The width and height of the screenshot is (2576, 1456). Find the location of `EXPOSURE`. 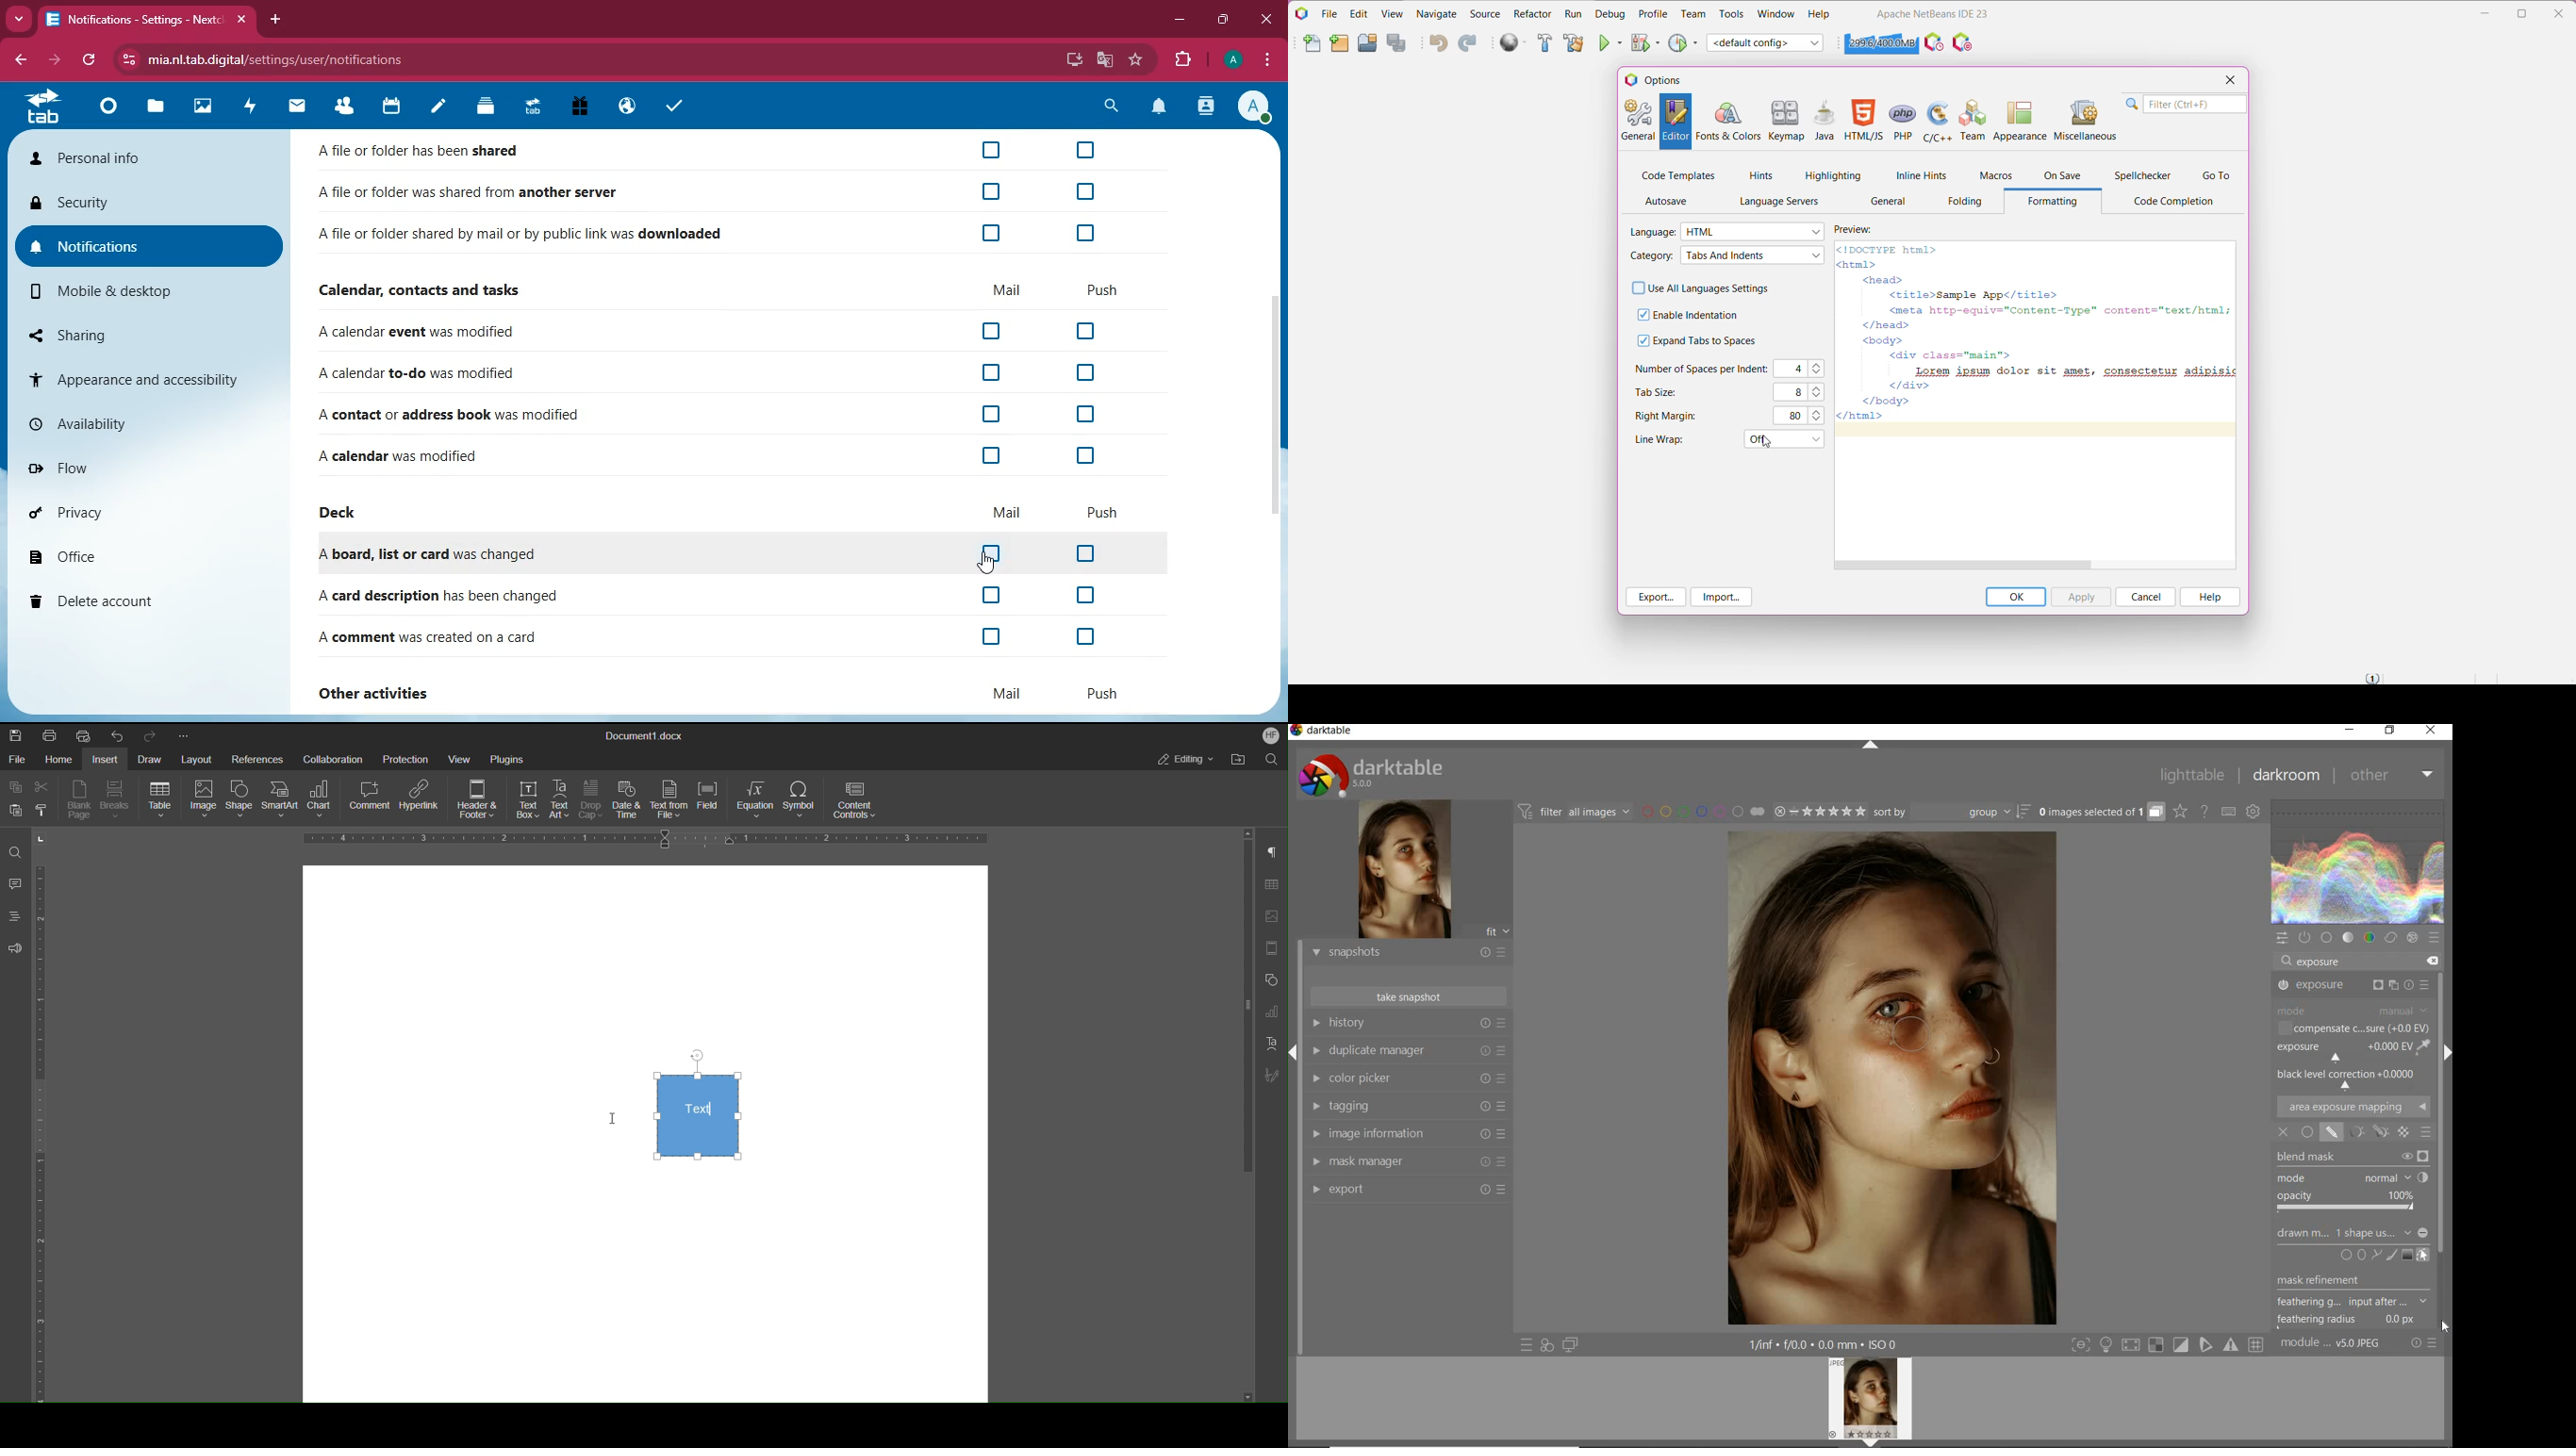

EXPOSURE is located at coordinates (2354, 987).